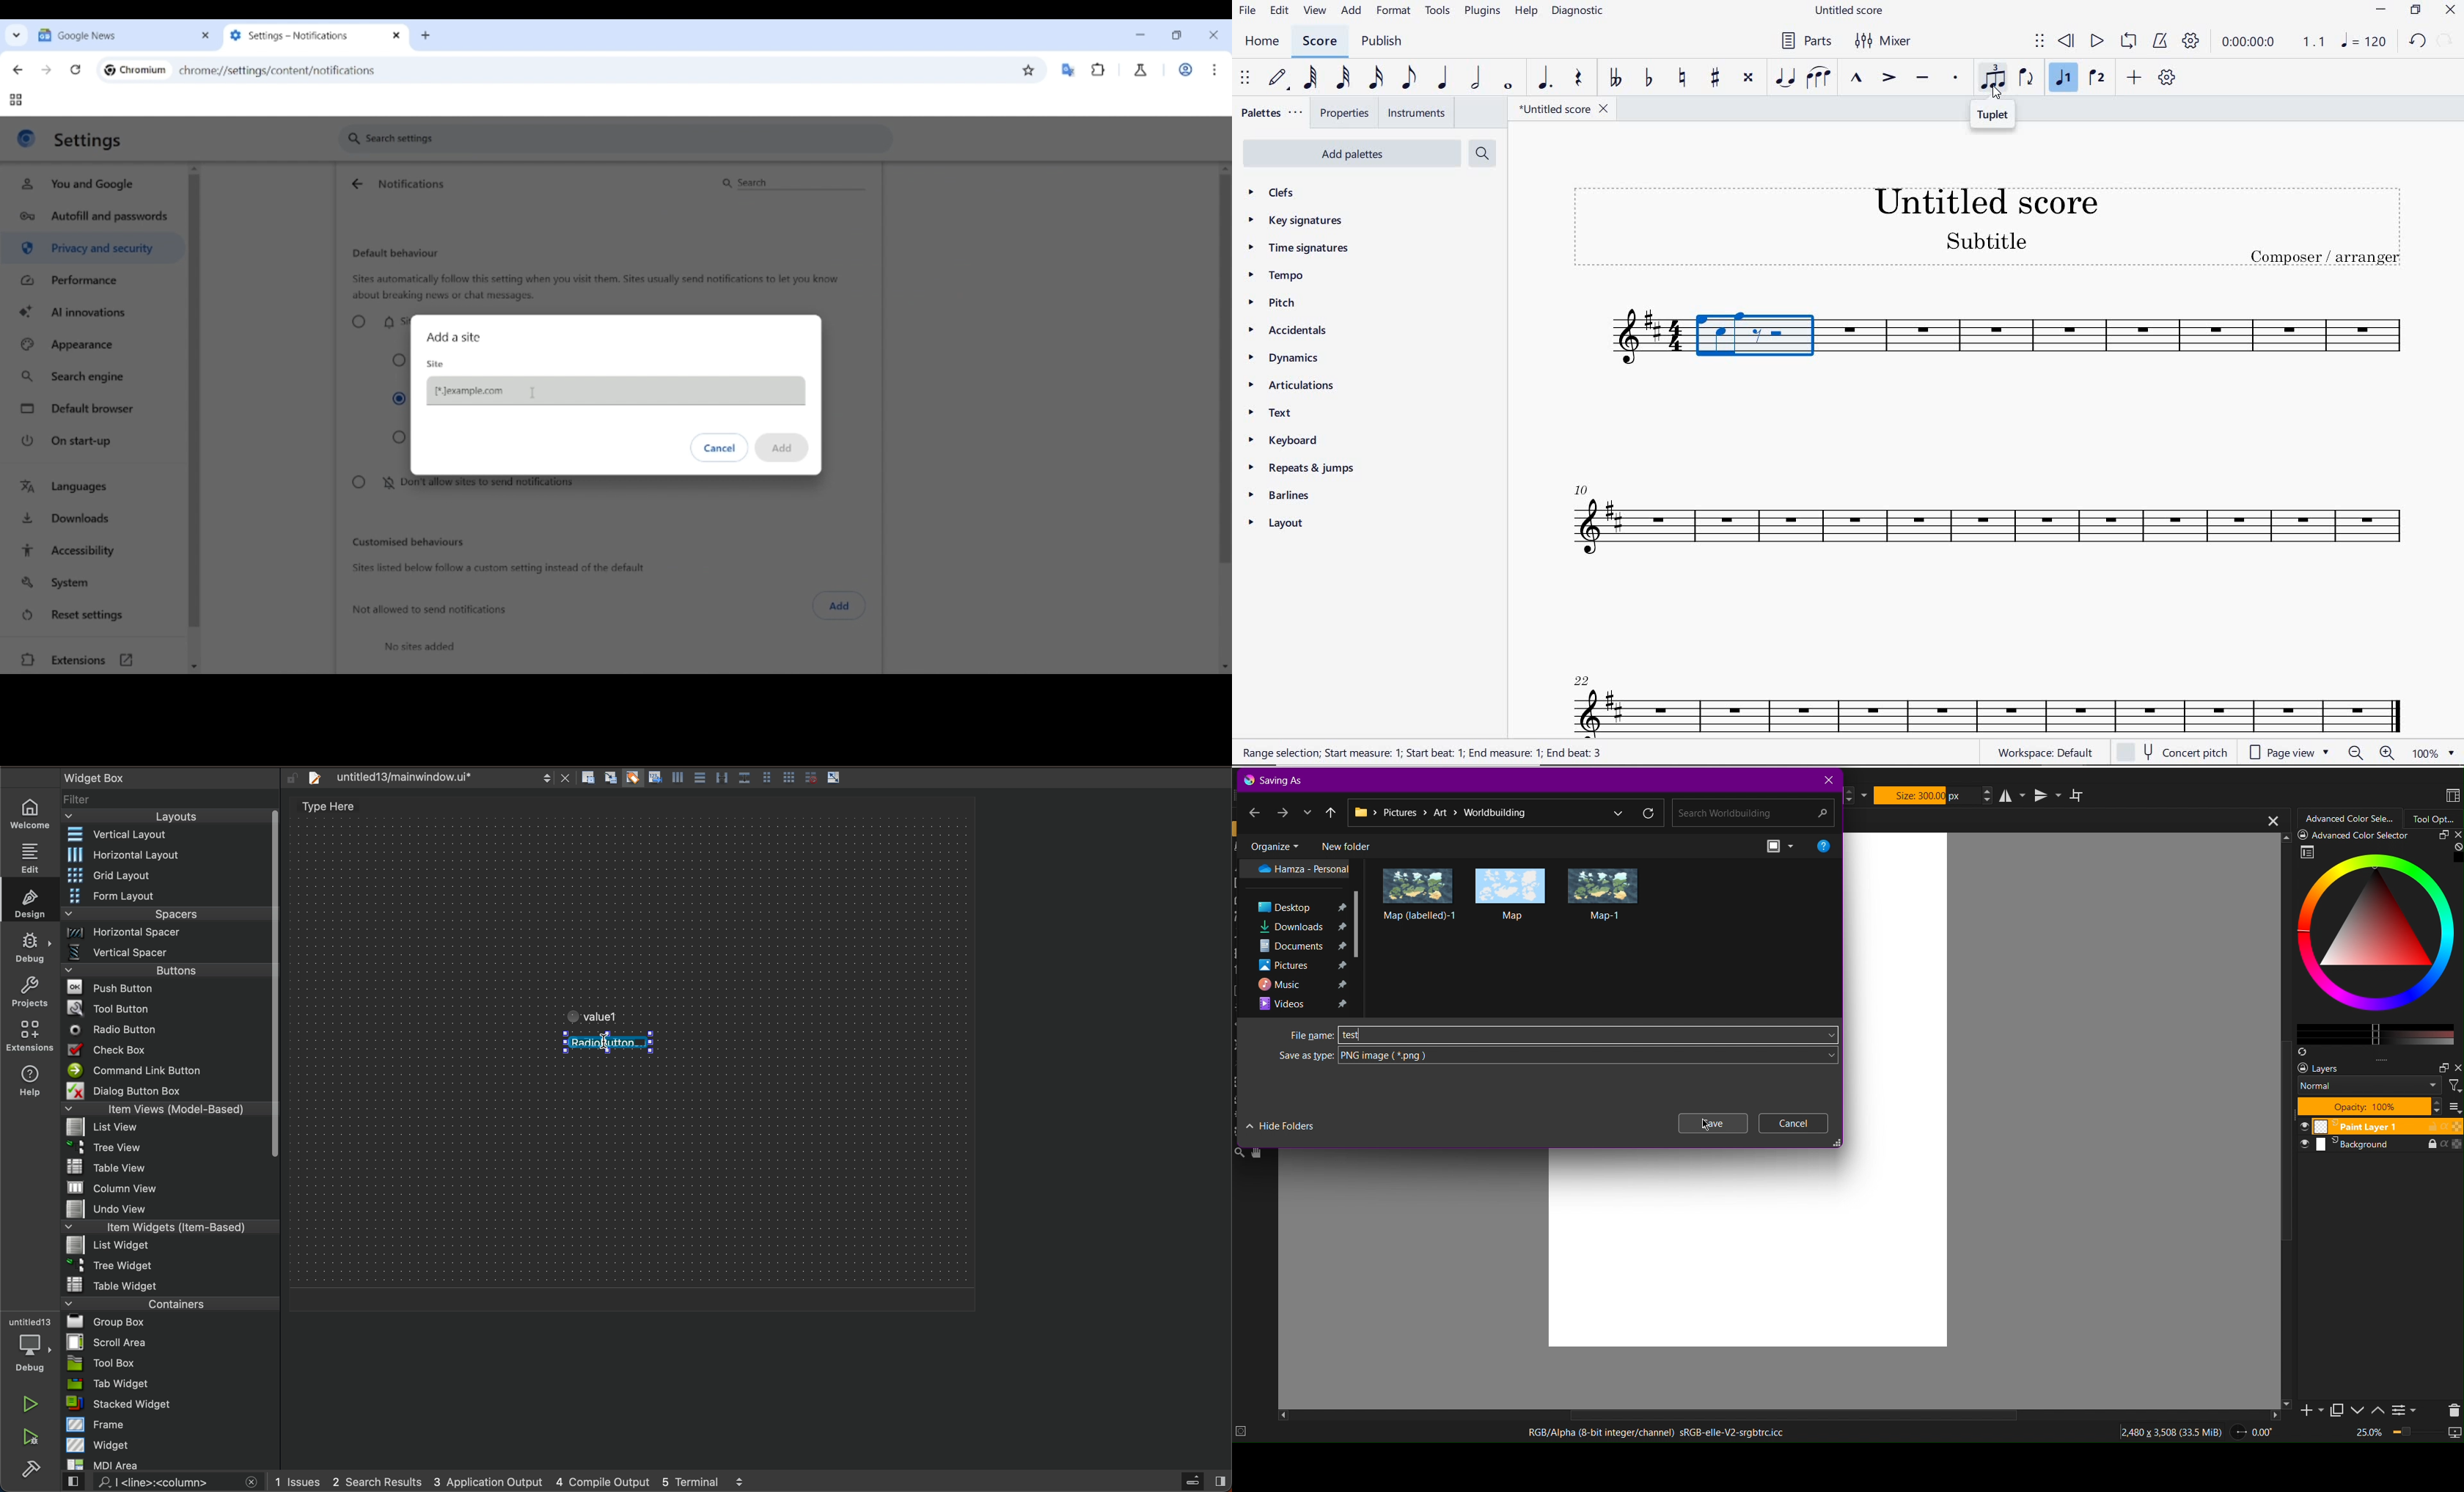 The image size is (2464, 1512). I want to click on METRONOME, so click(2162, 42).